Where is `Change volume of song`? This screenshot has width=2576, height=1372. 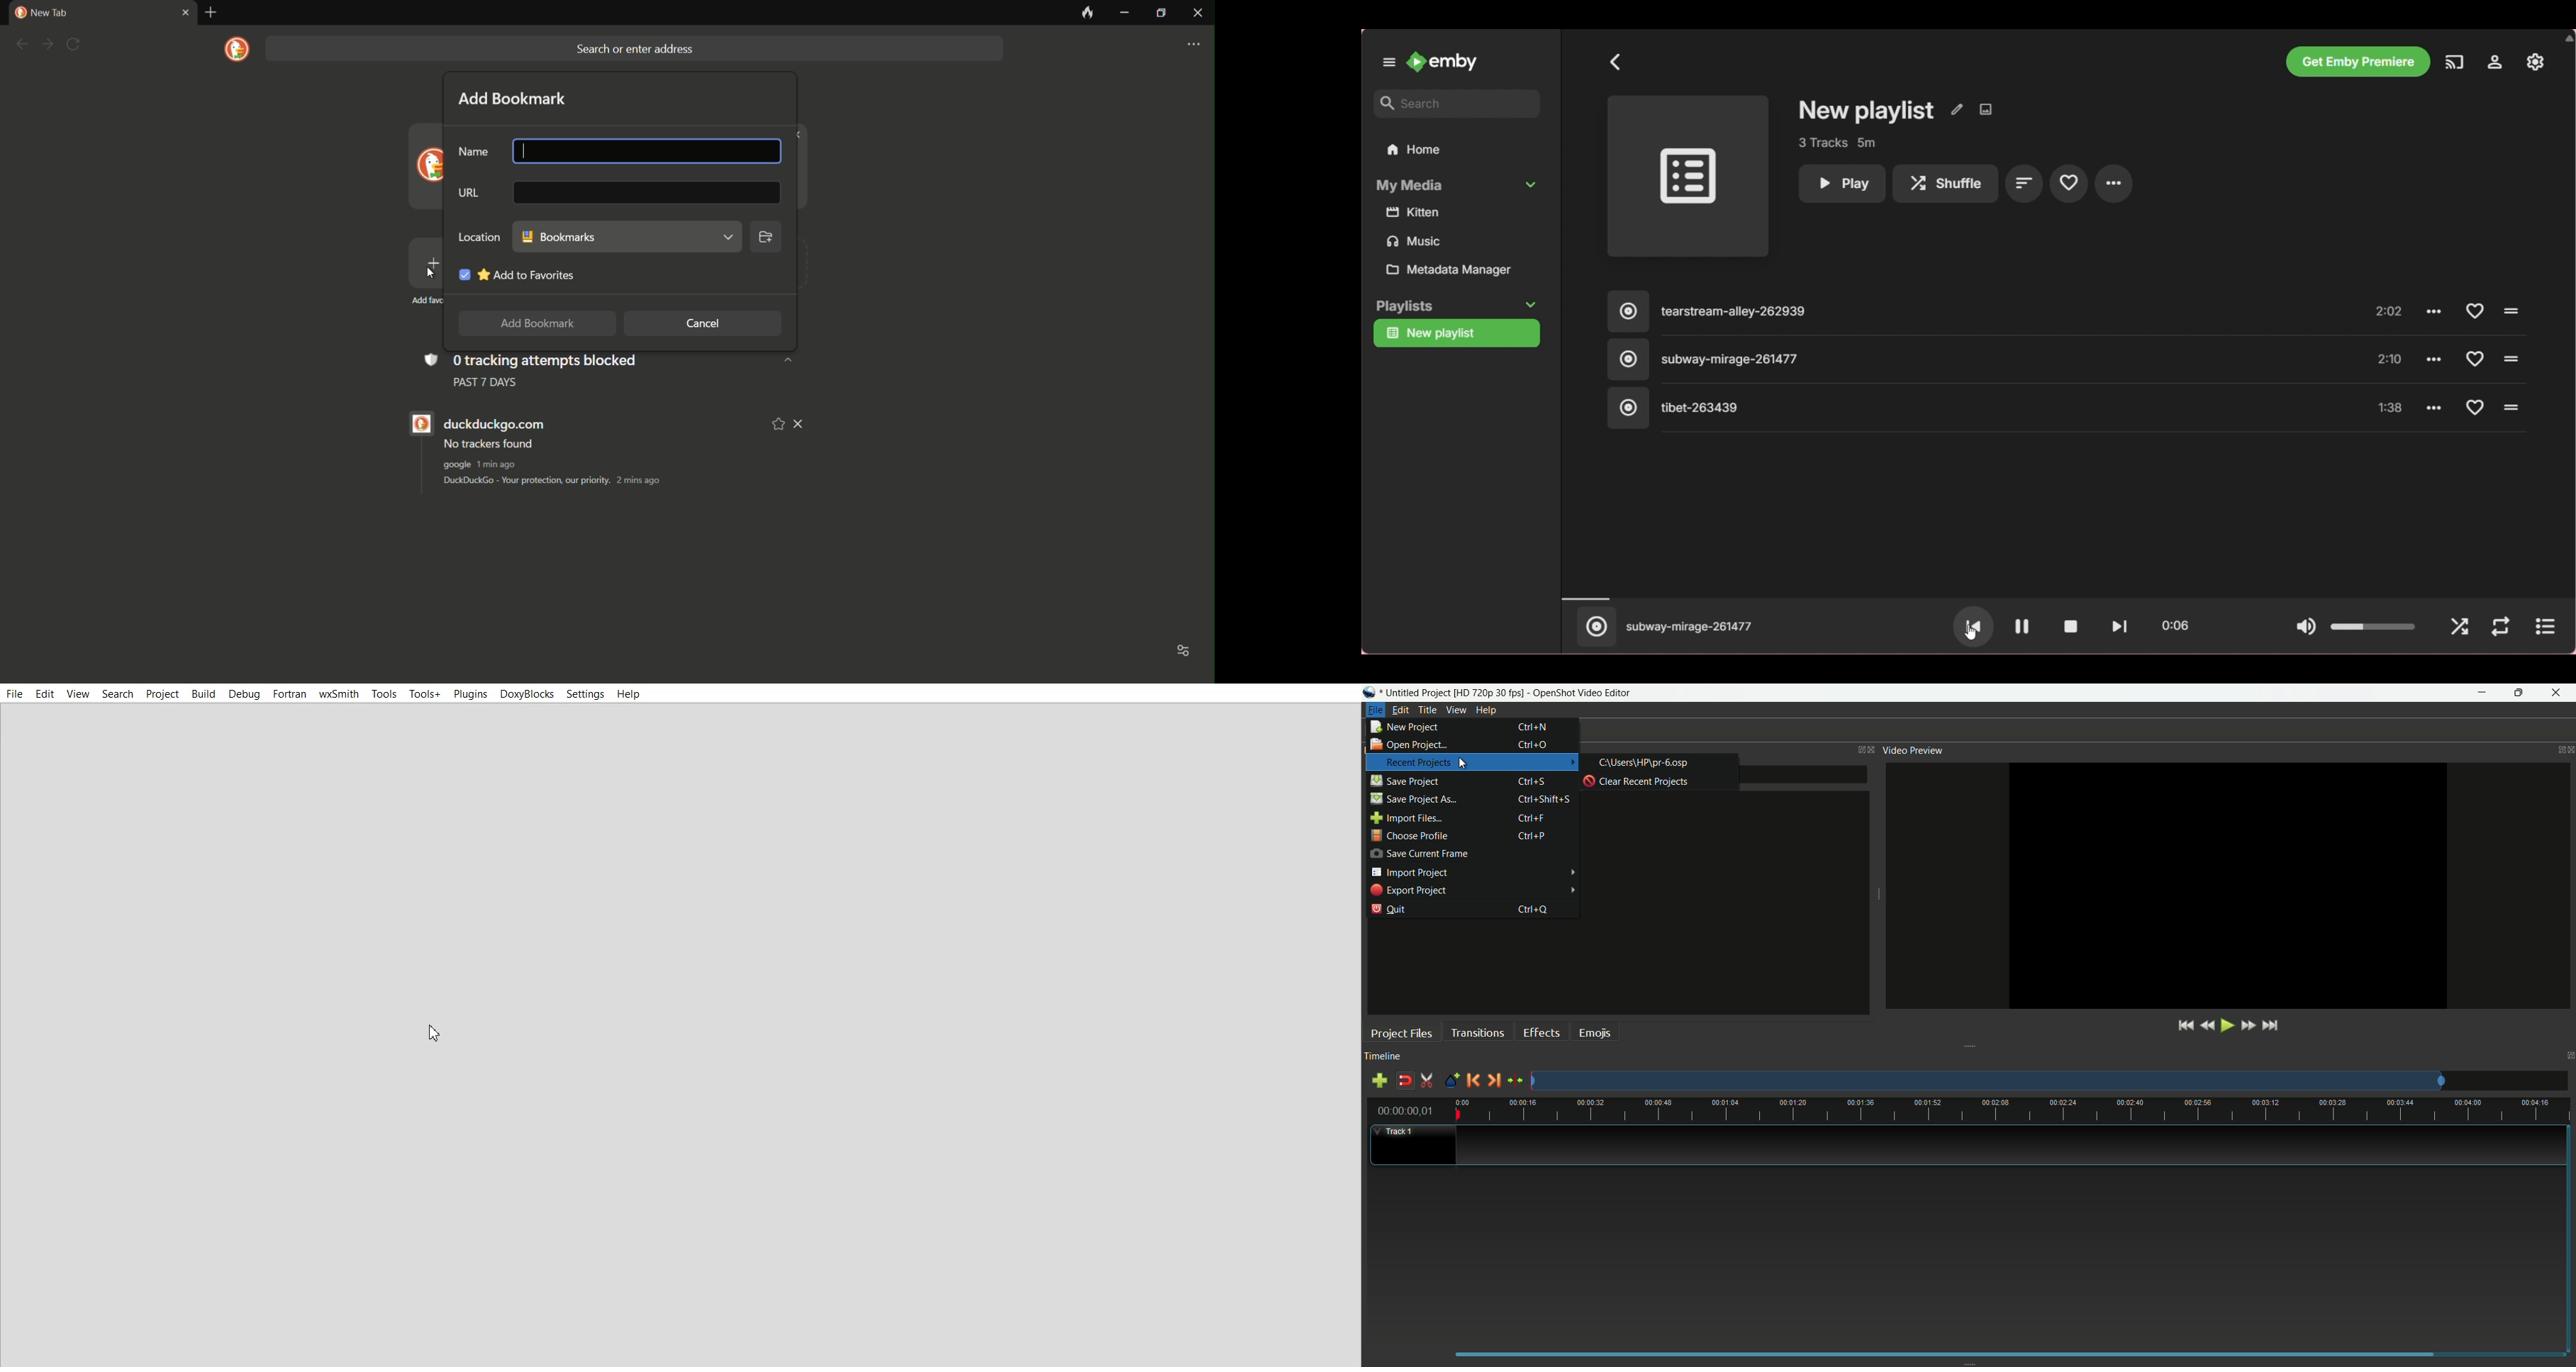
Change volume of song is located at coordinates (2374, 627).